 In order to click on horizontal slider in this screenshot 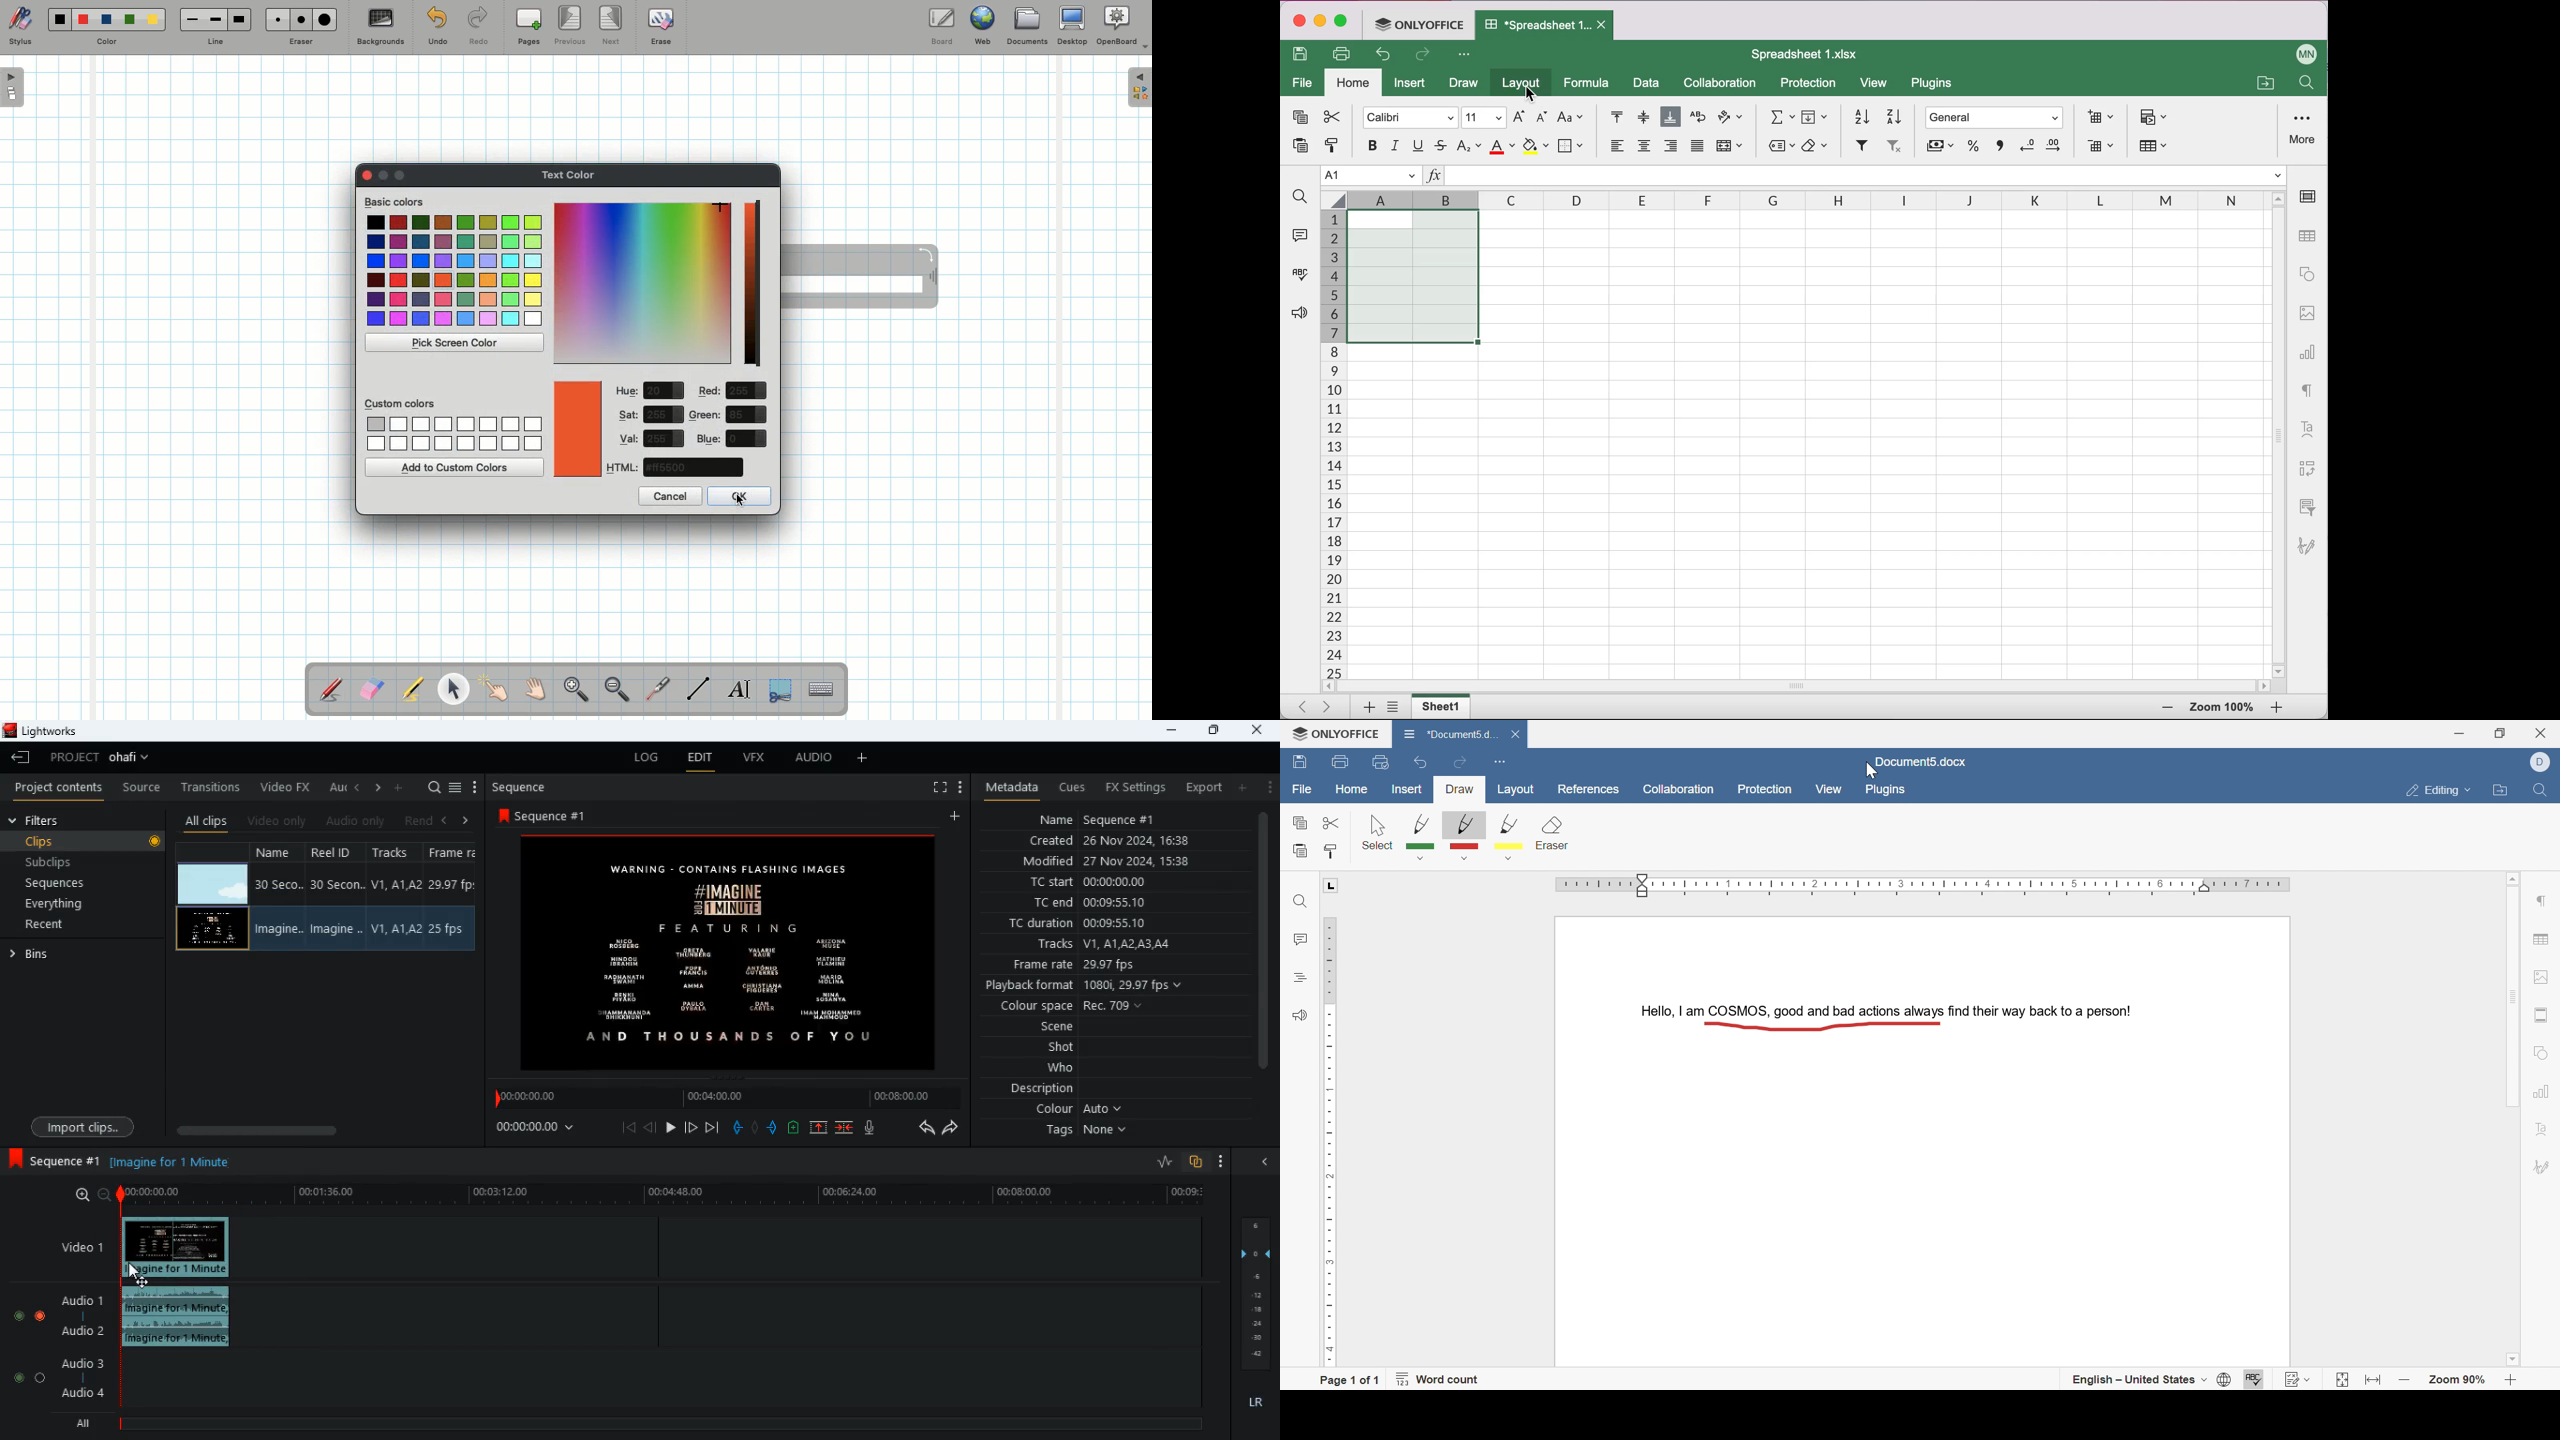, I will do `click(1809, 686)`.